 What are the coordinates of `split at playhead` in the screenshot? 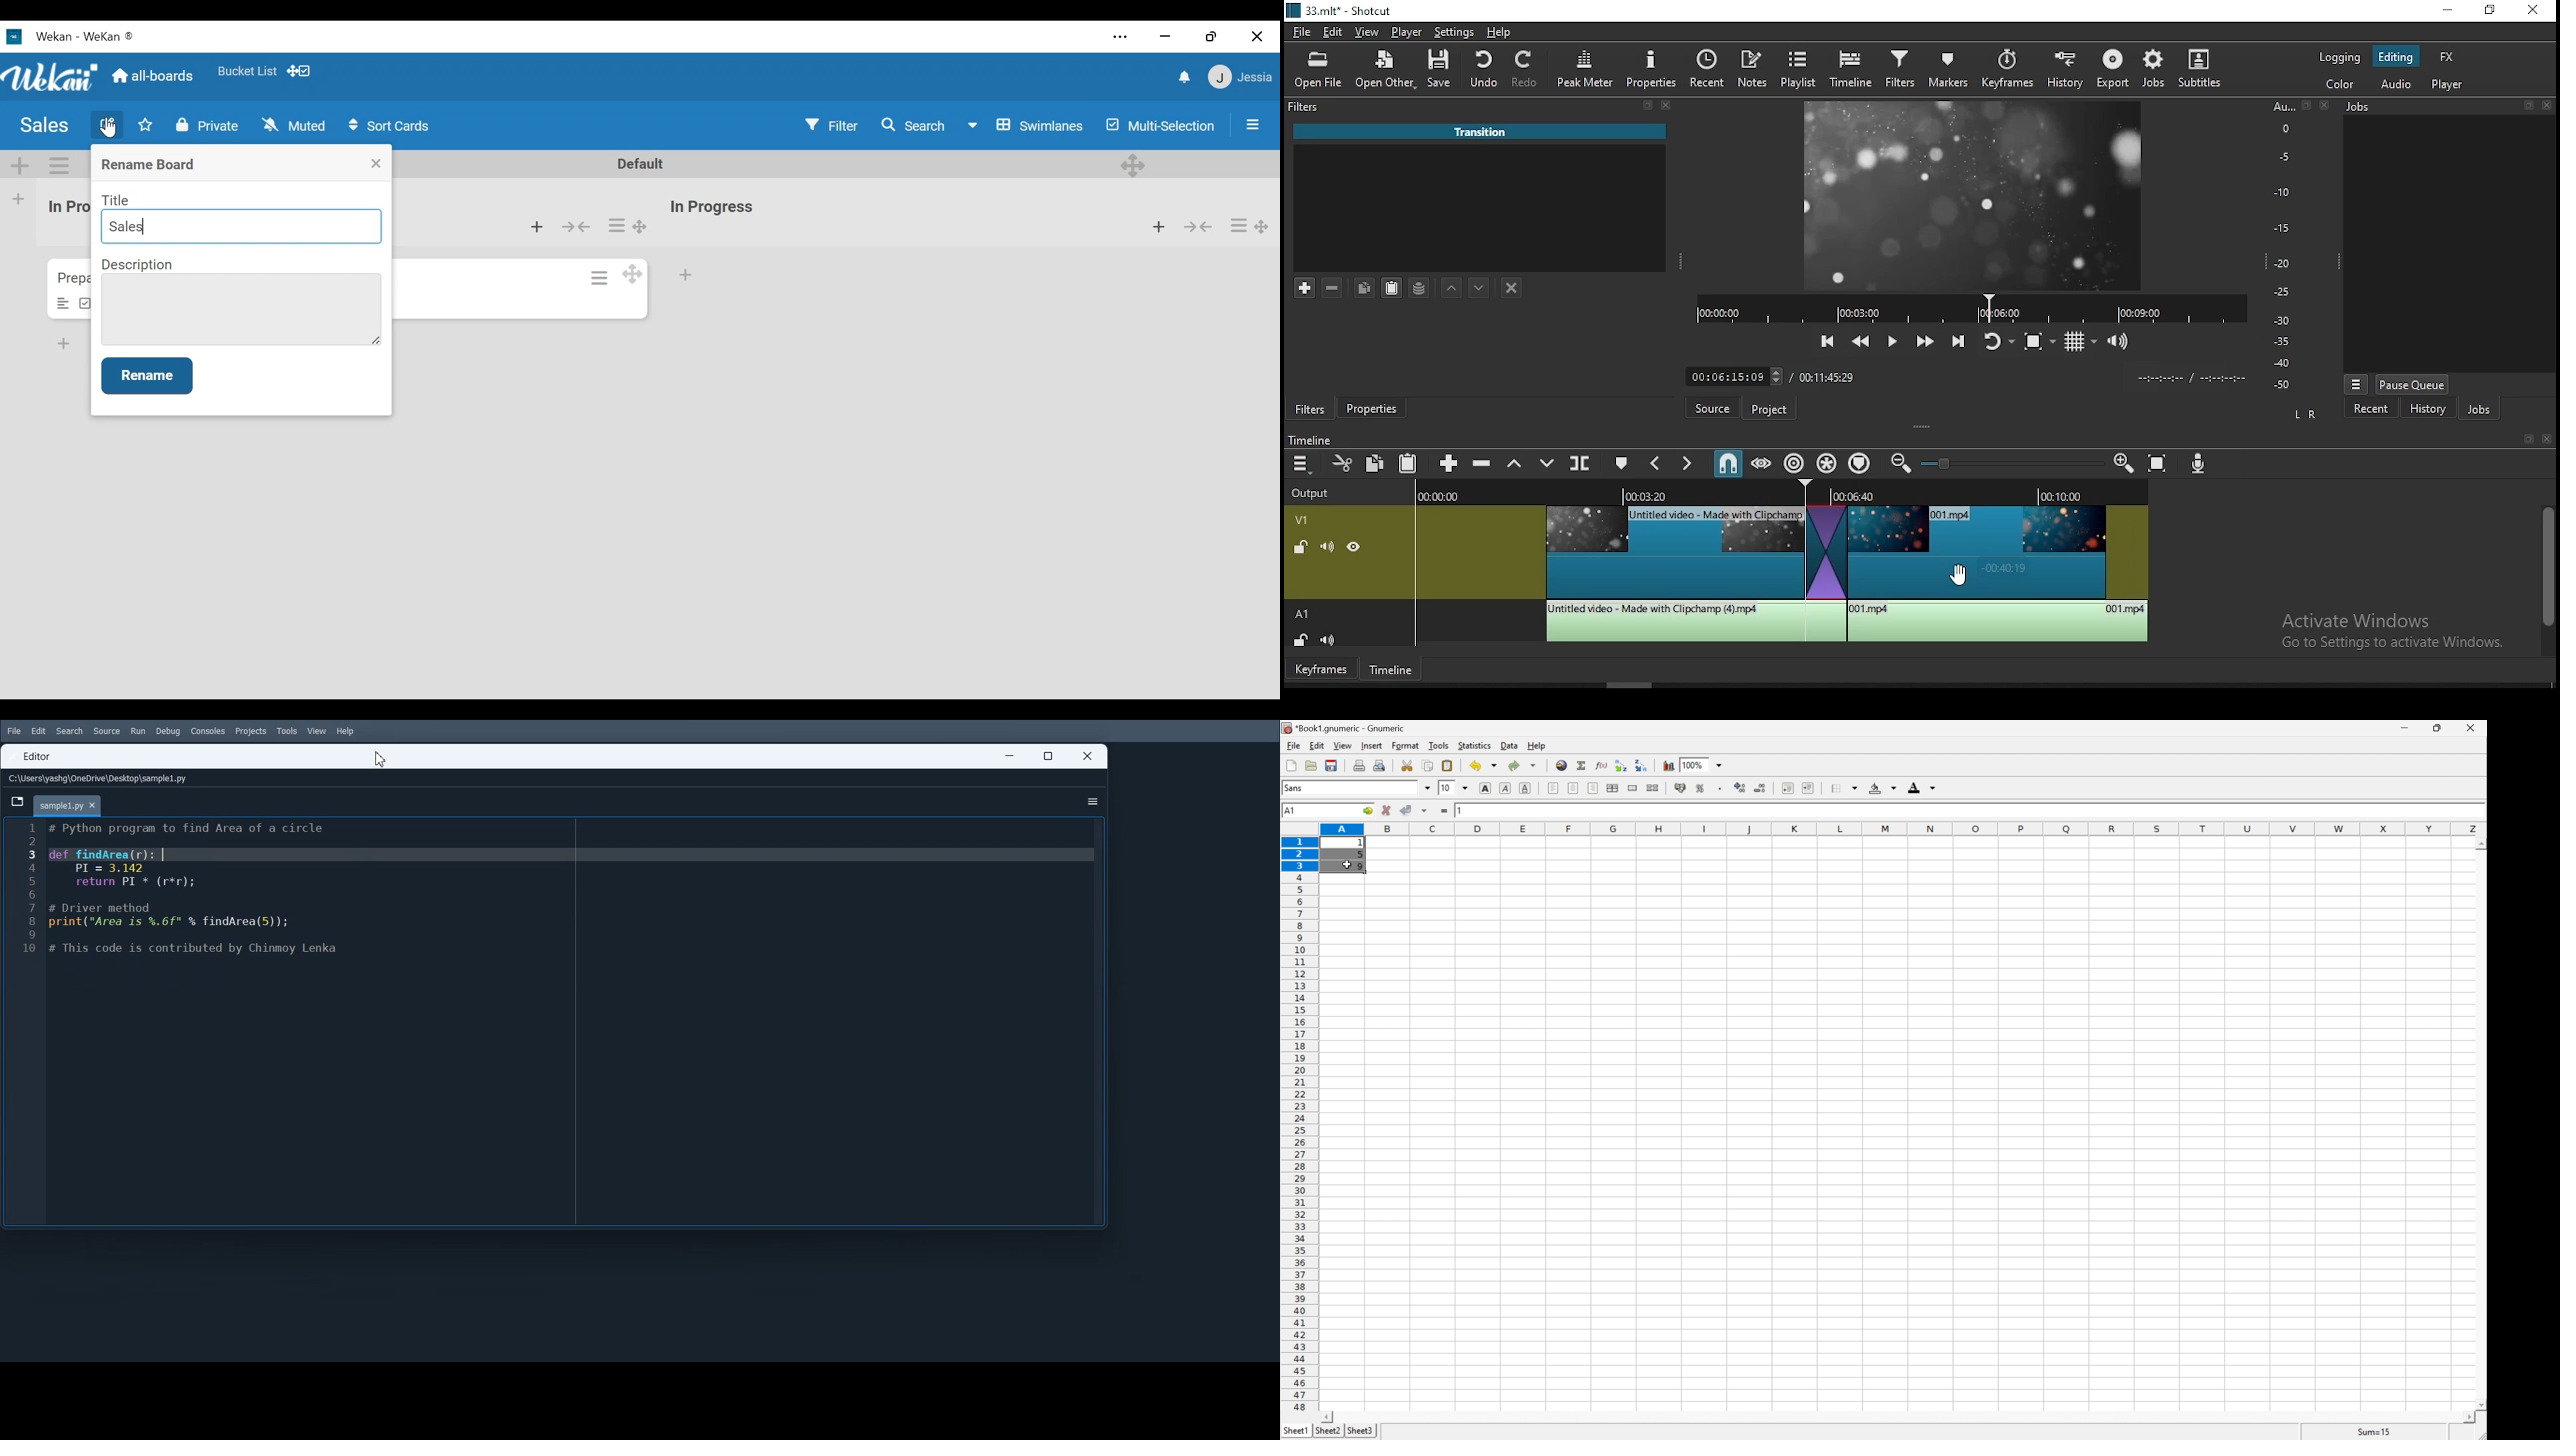 It's located at (1583, 466).